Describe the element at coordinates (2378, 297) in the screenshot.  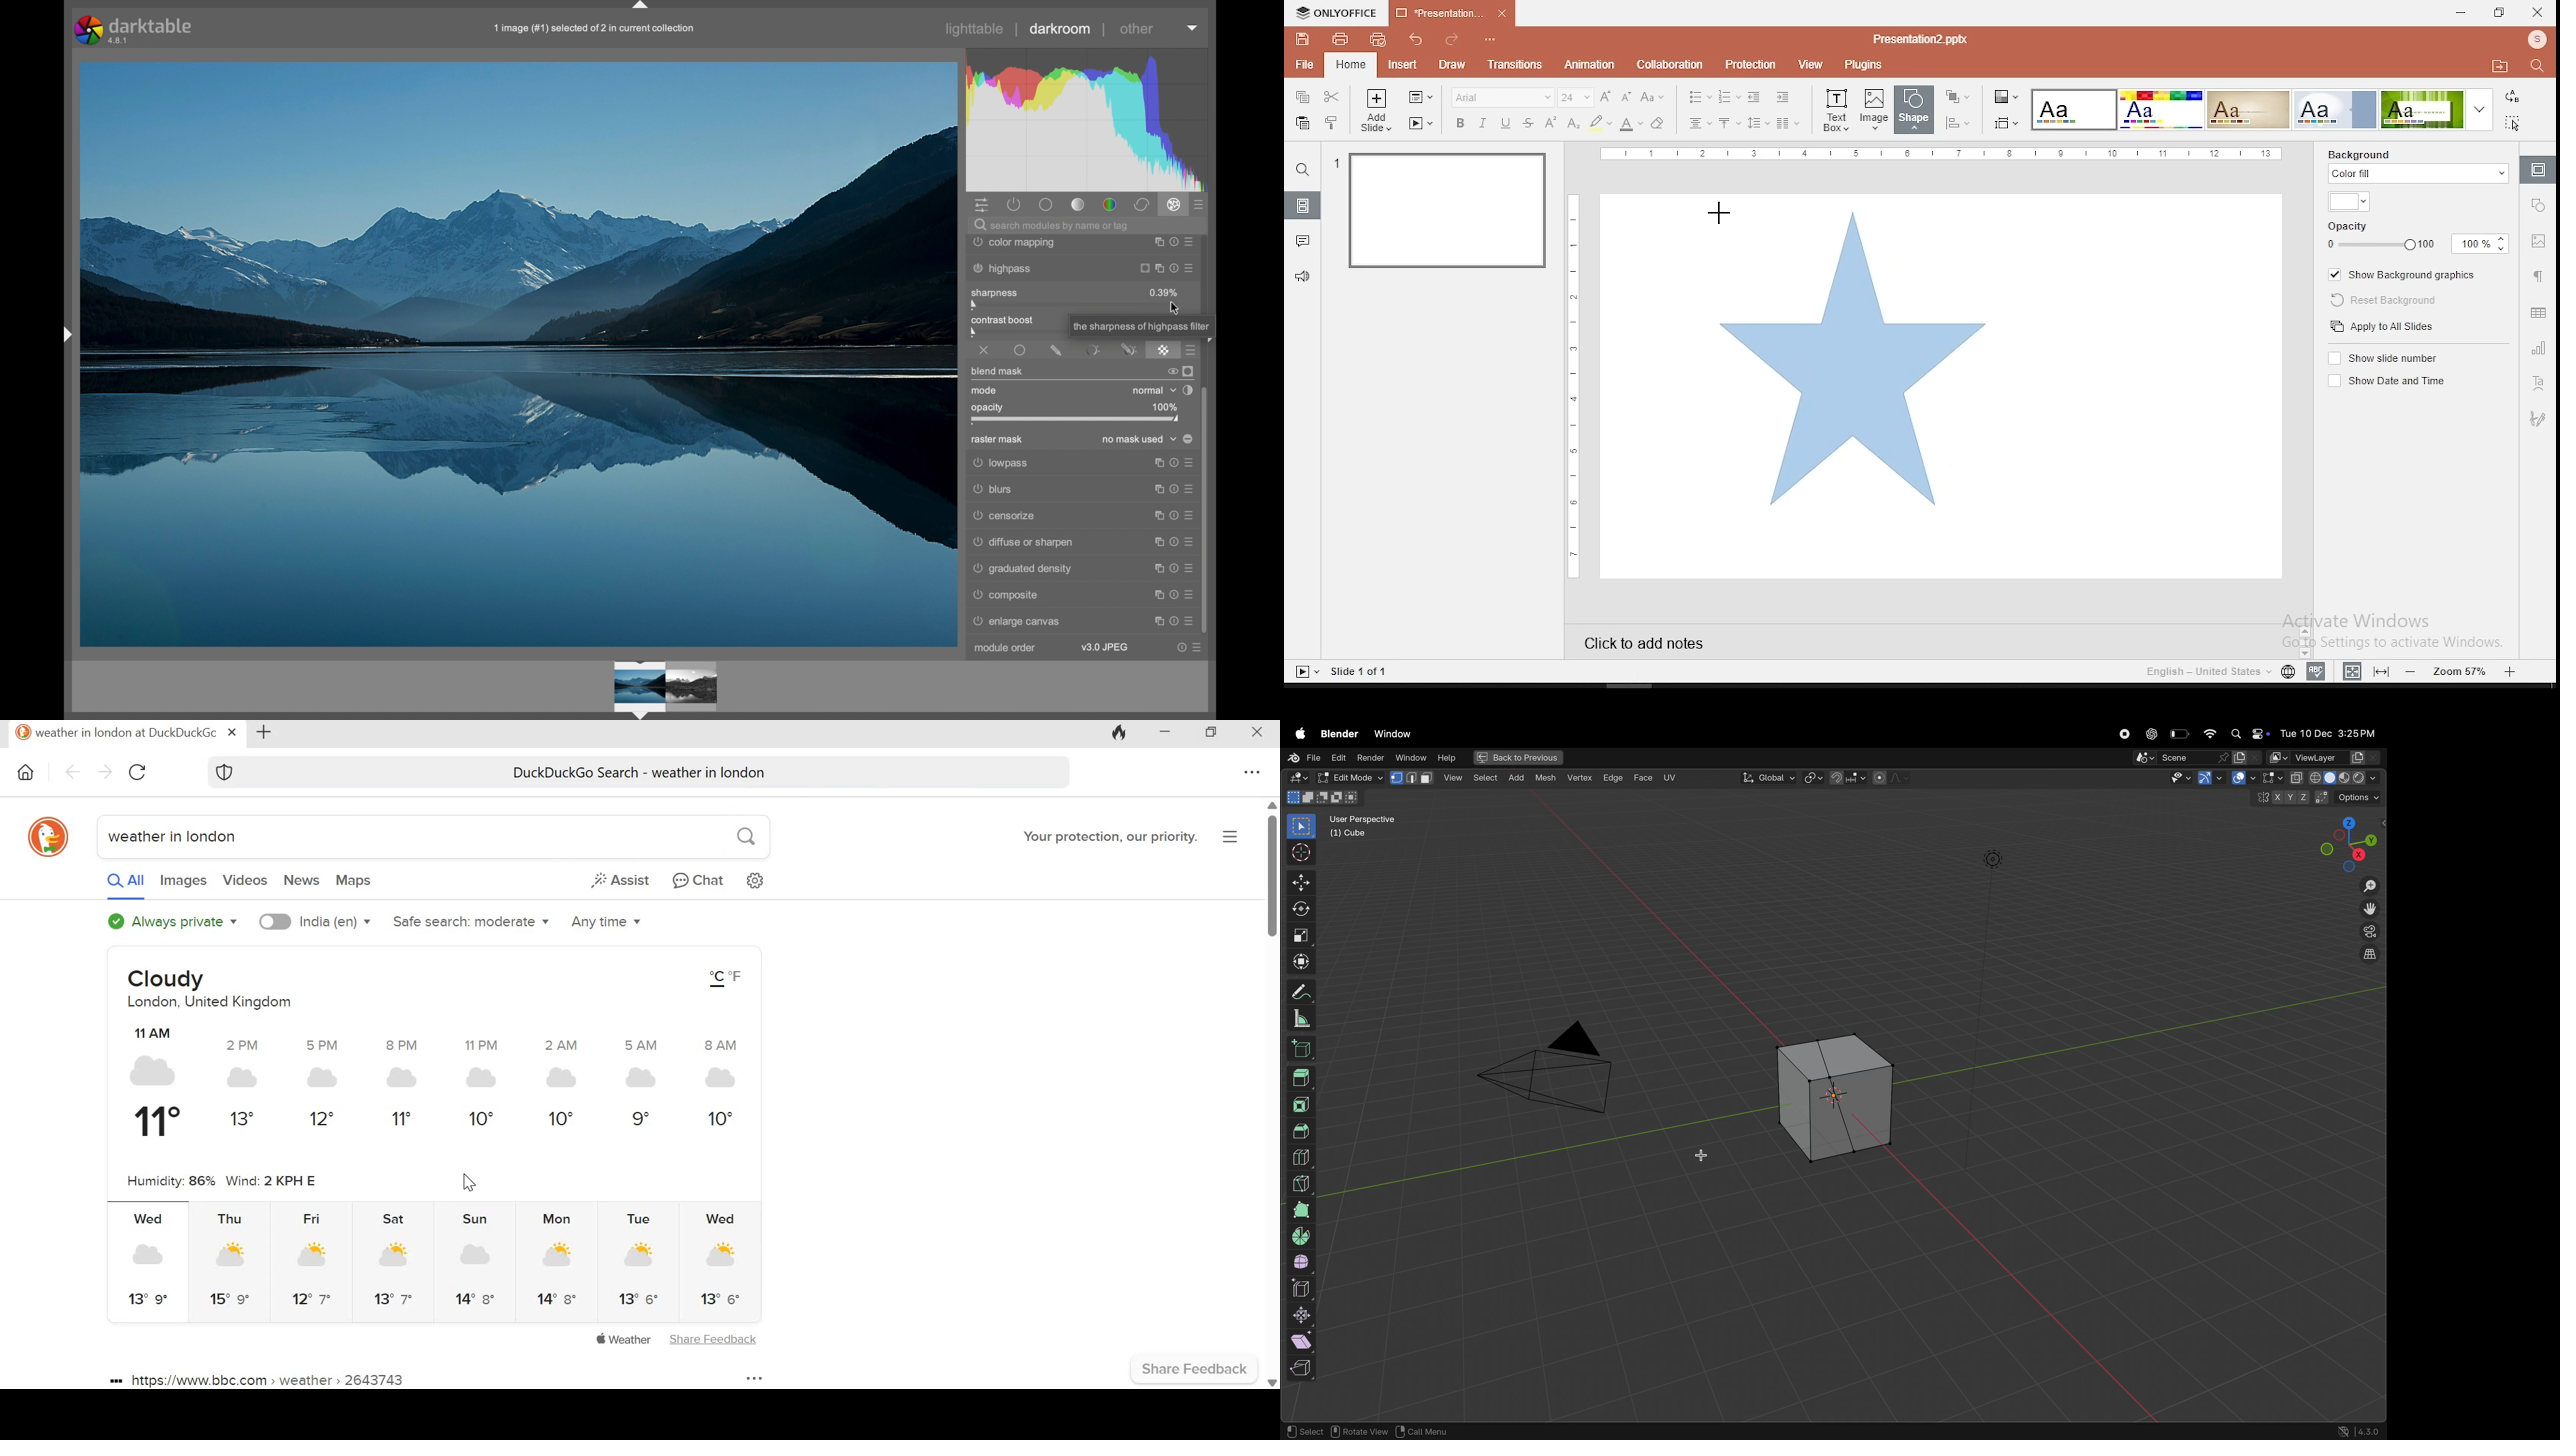
I see `reset background` at that location.